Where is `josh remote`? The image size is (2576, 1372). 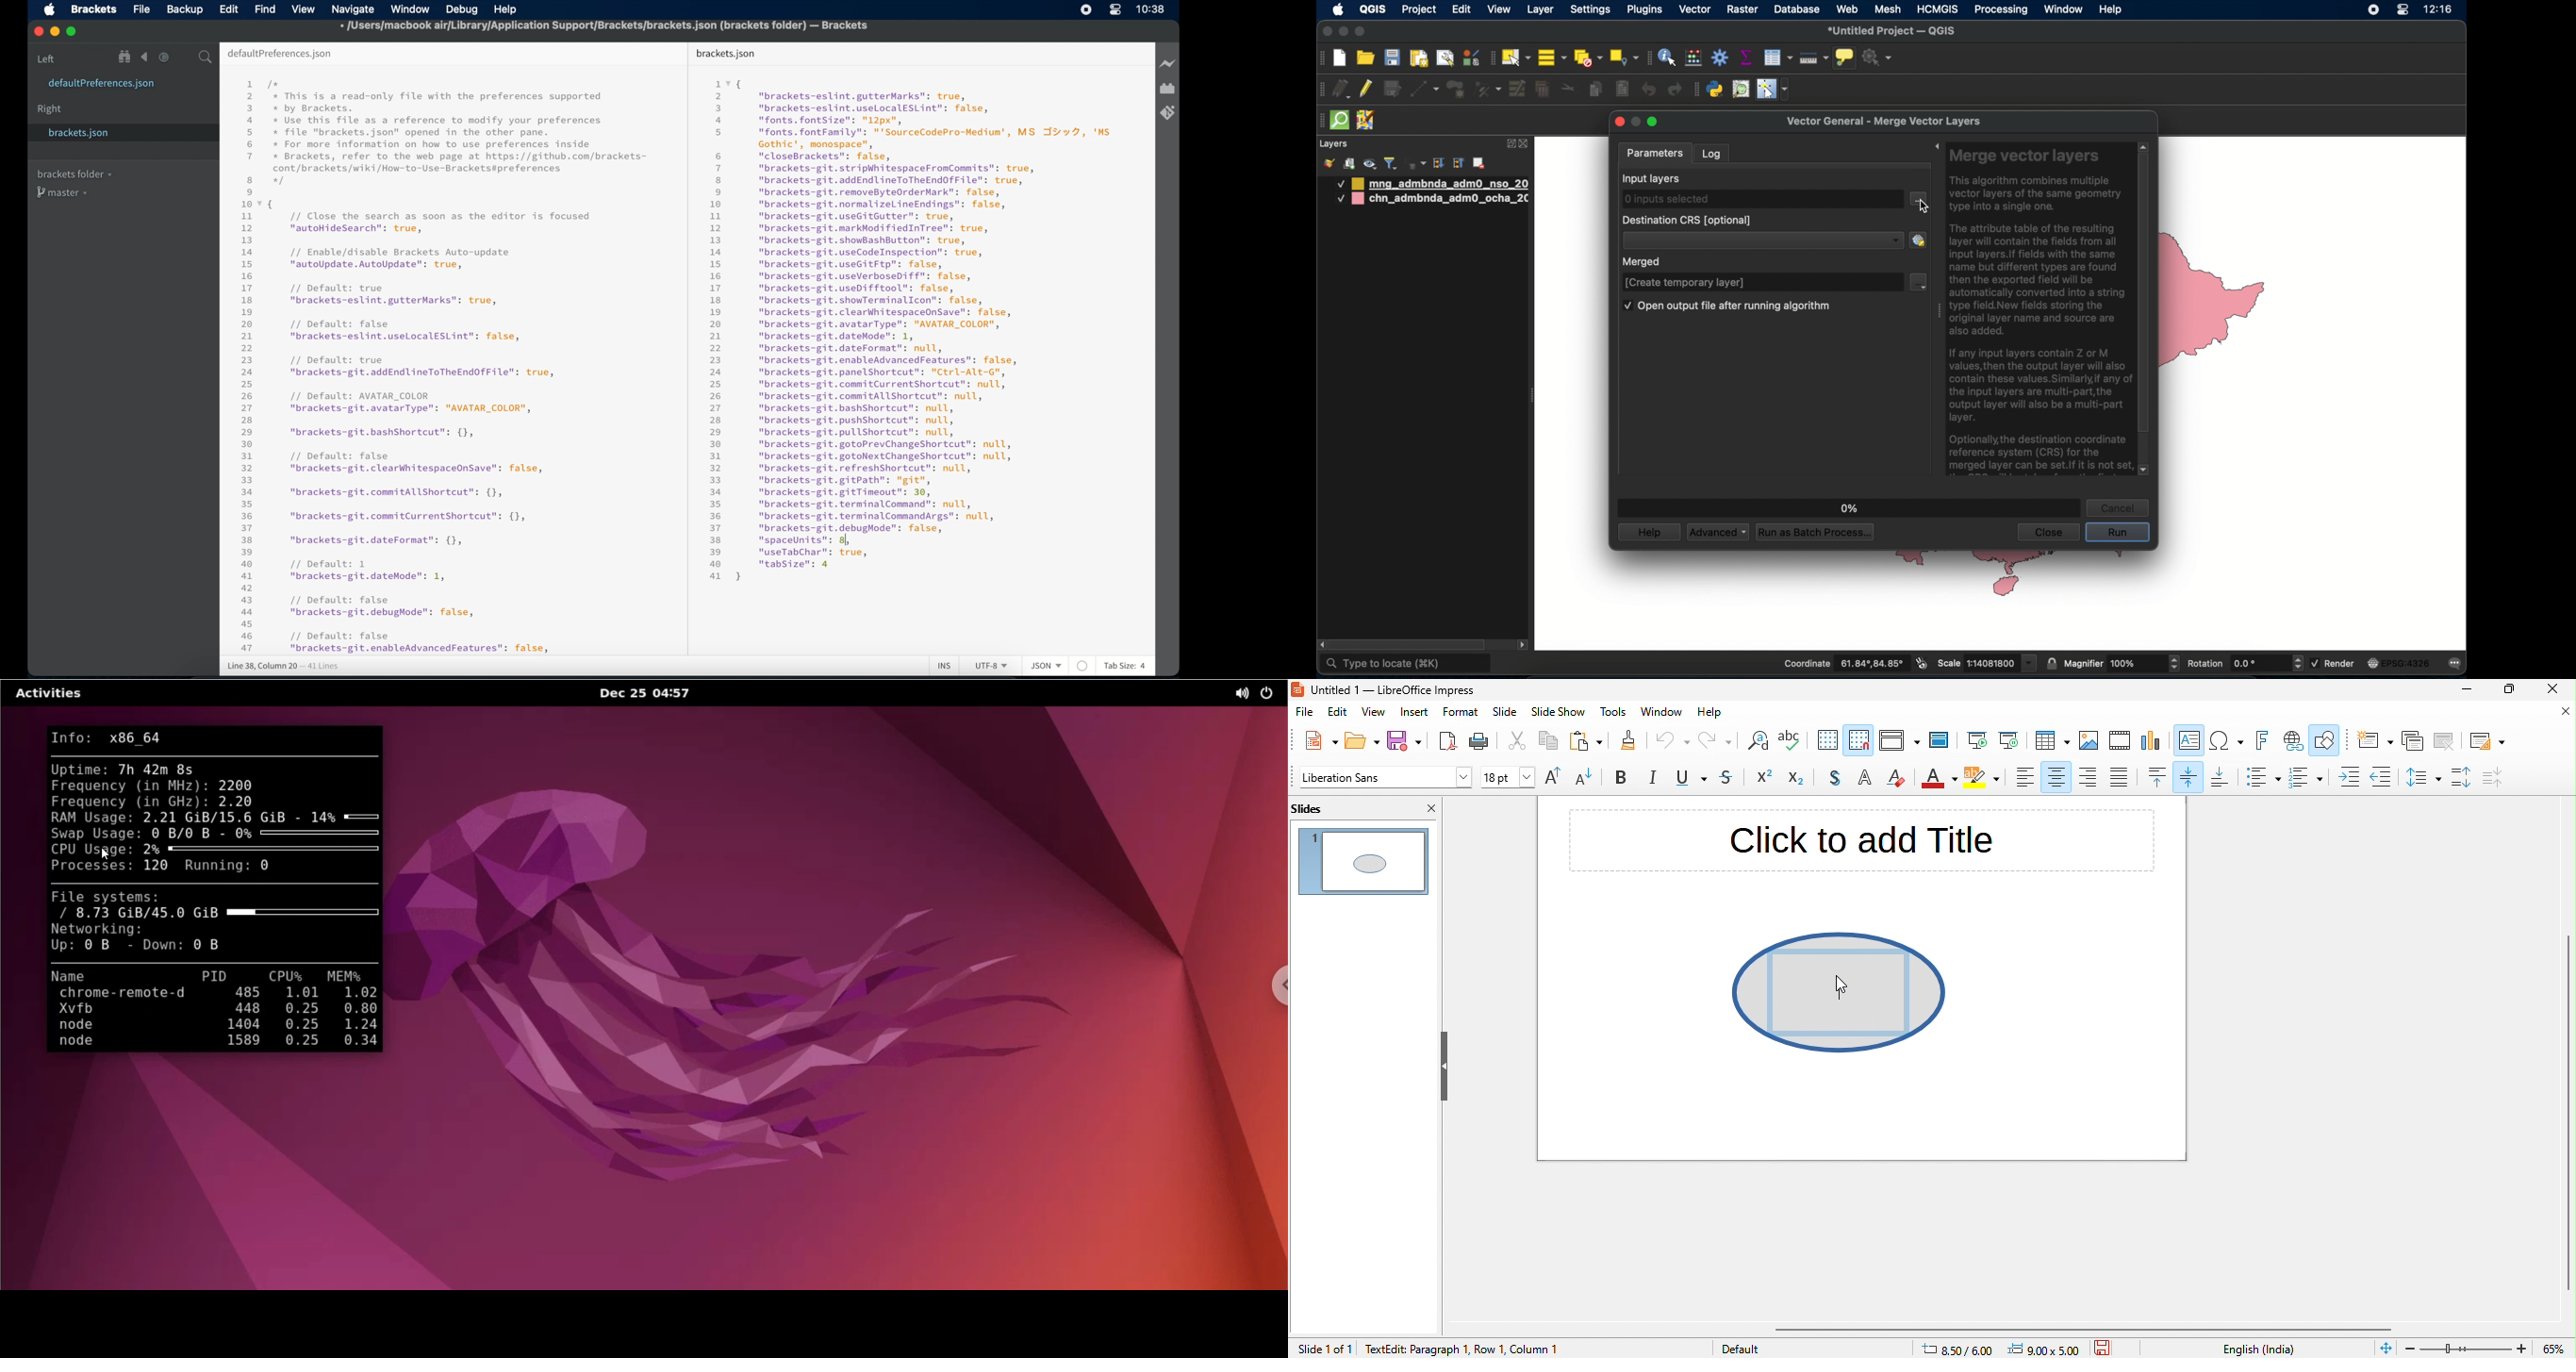 josh remote is located at coordinates (1365, 121).